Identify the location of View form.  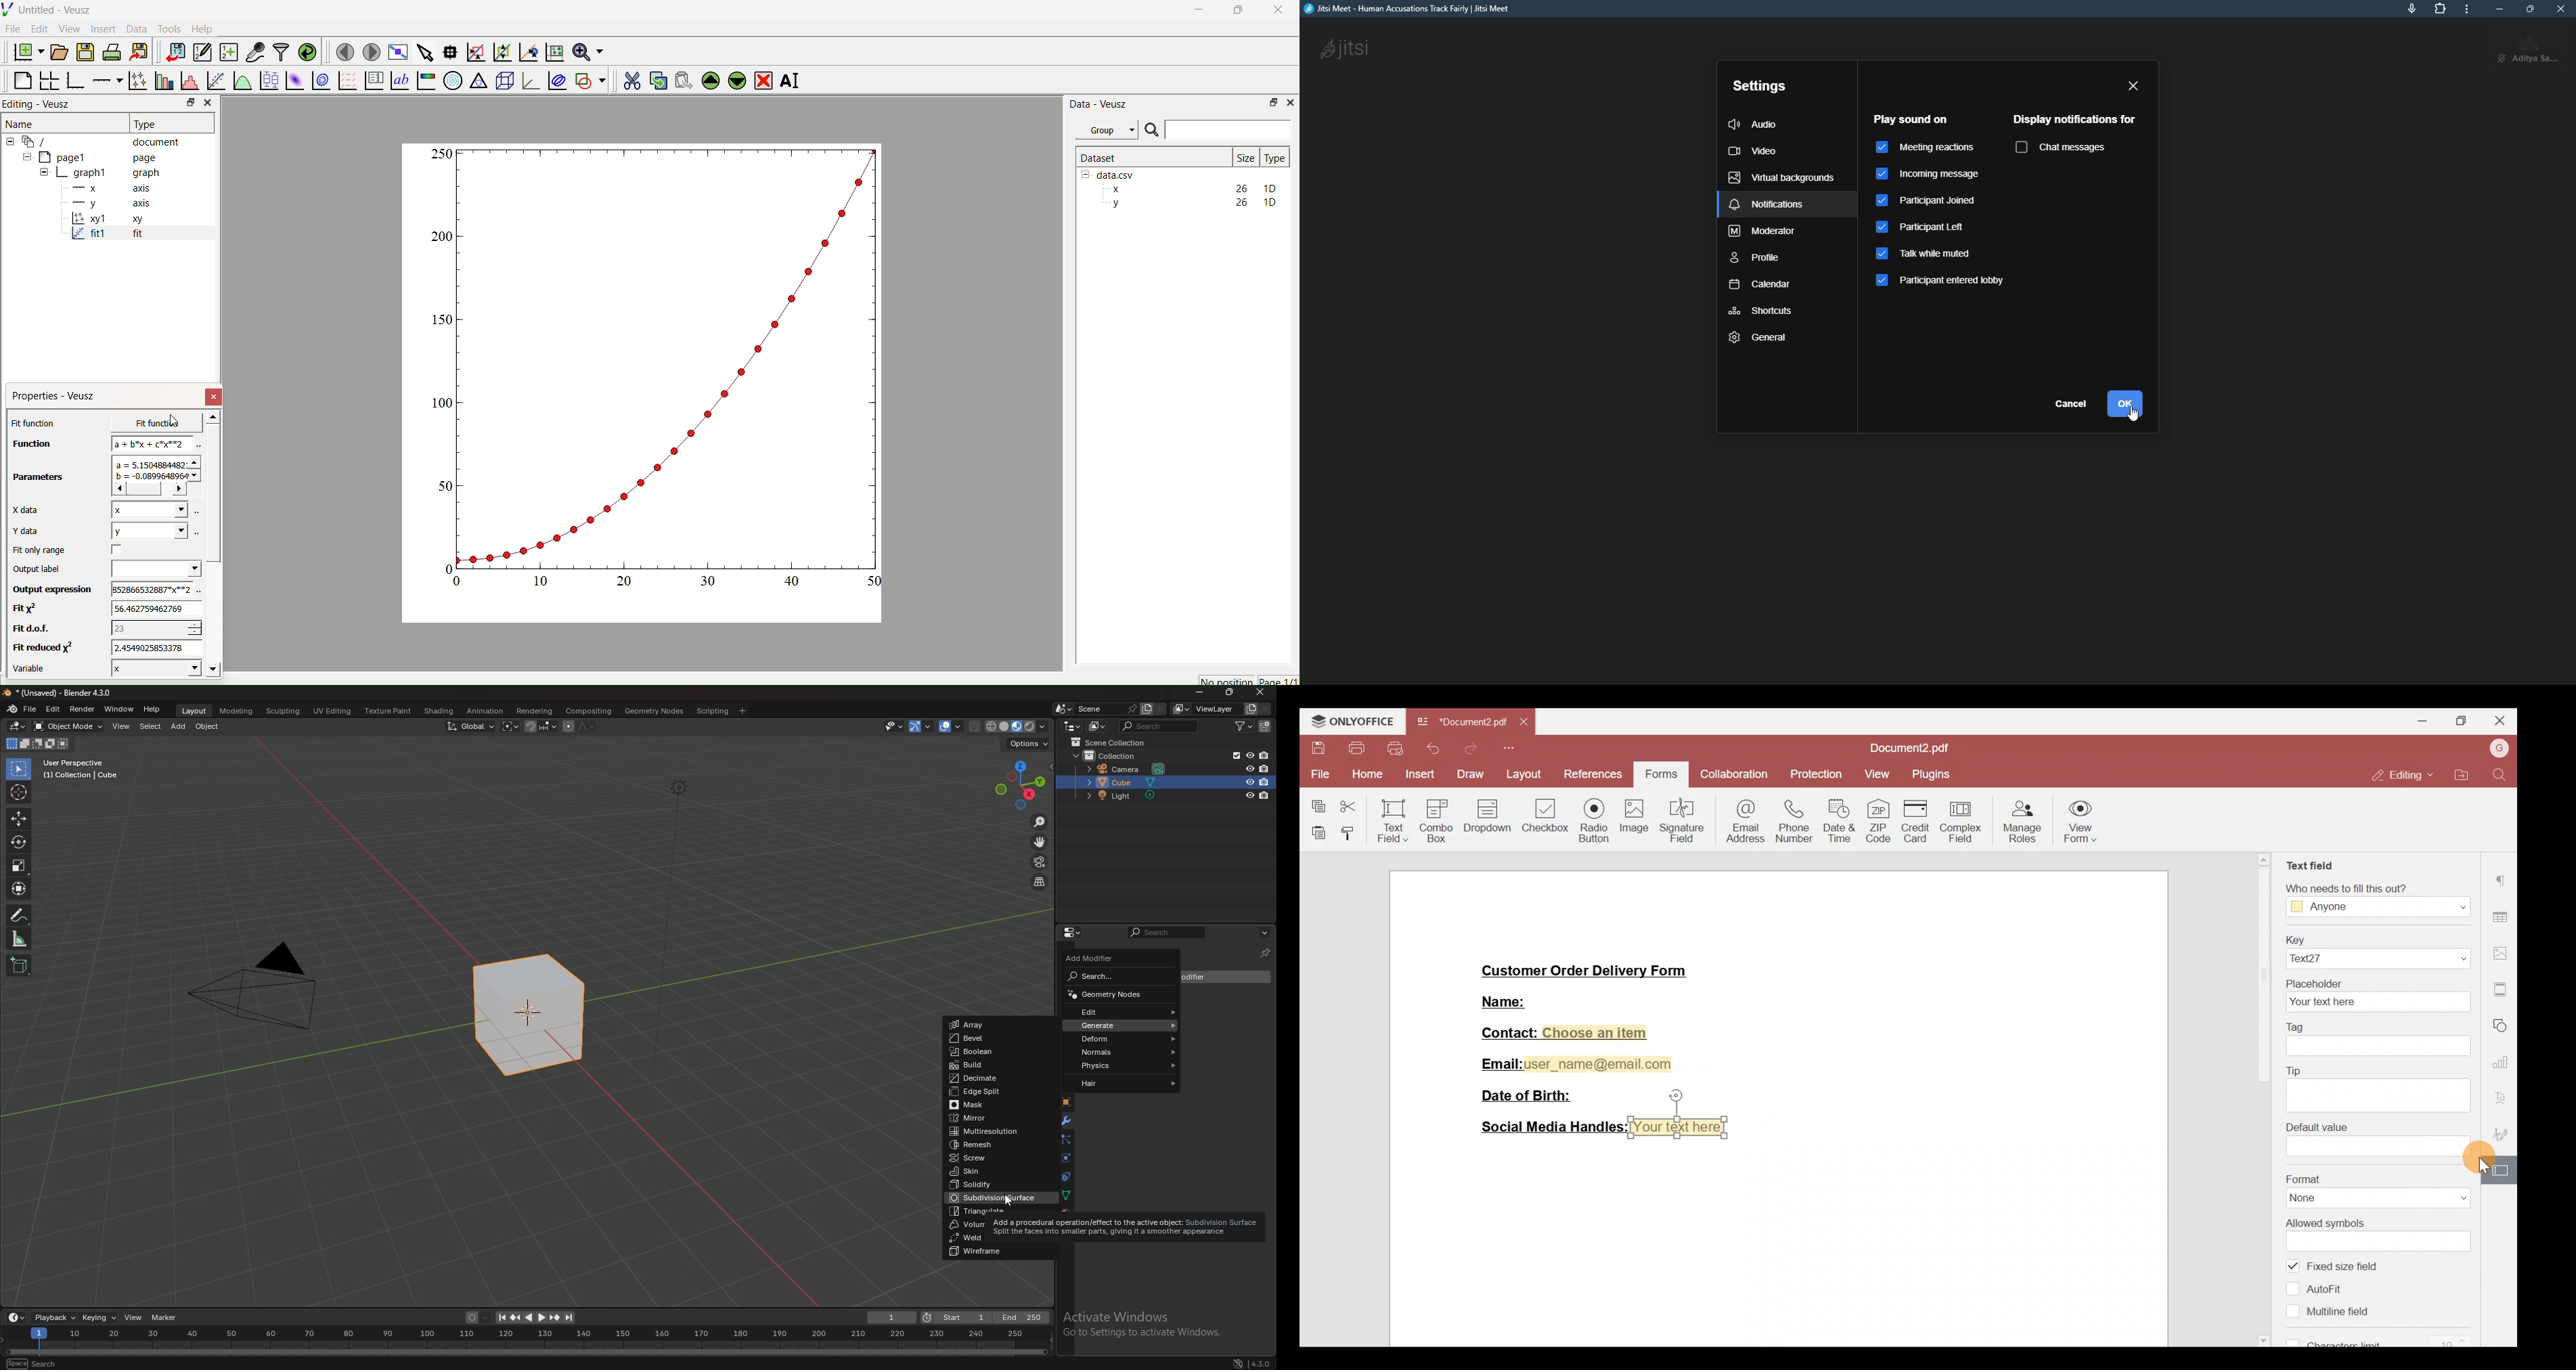
(2087, 819).